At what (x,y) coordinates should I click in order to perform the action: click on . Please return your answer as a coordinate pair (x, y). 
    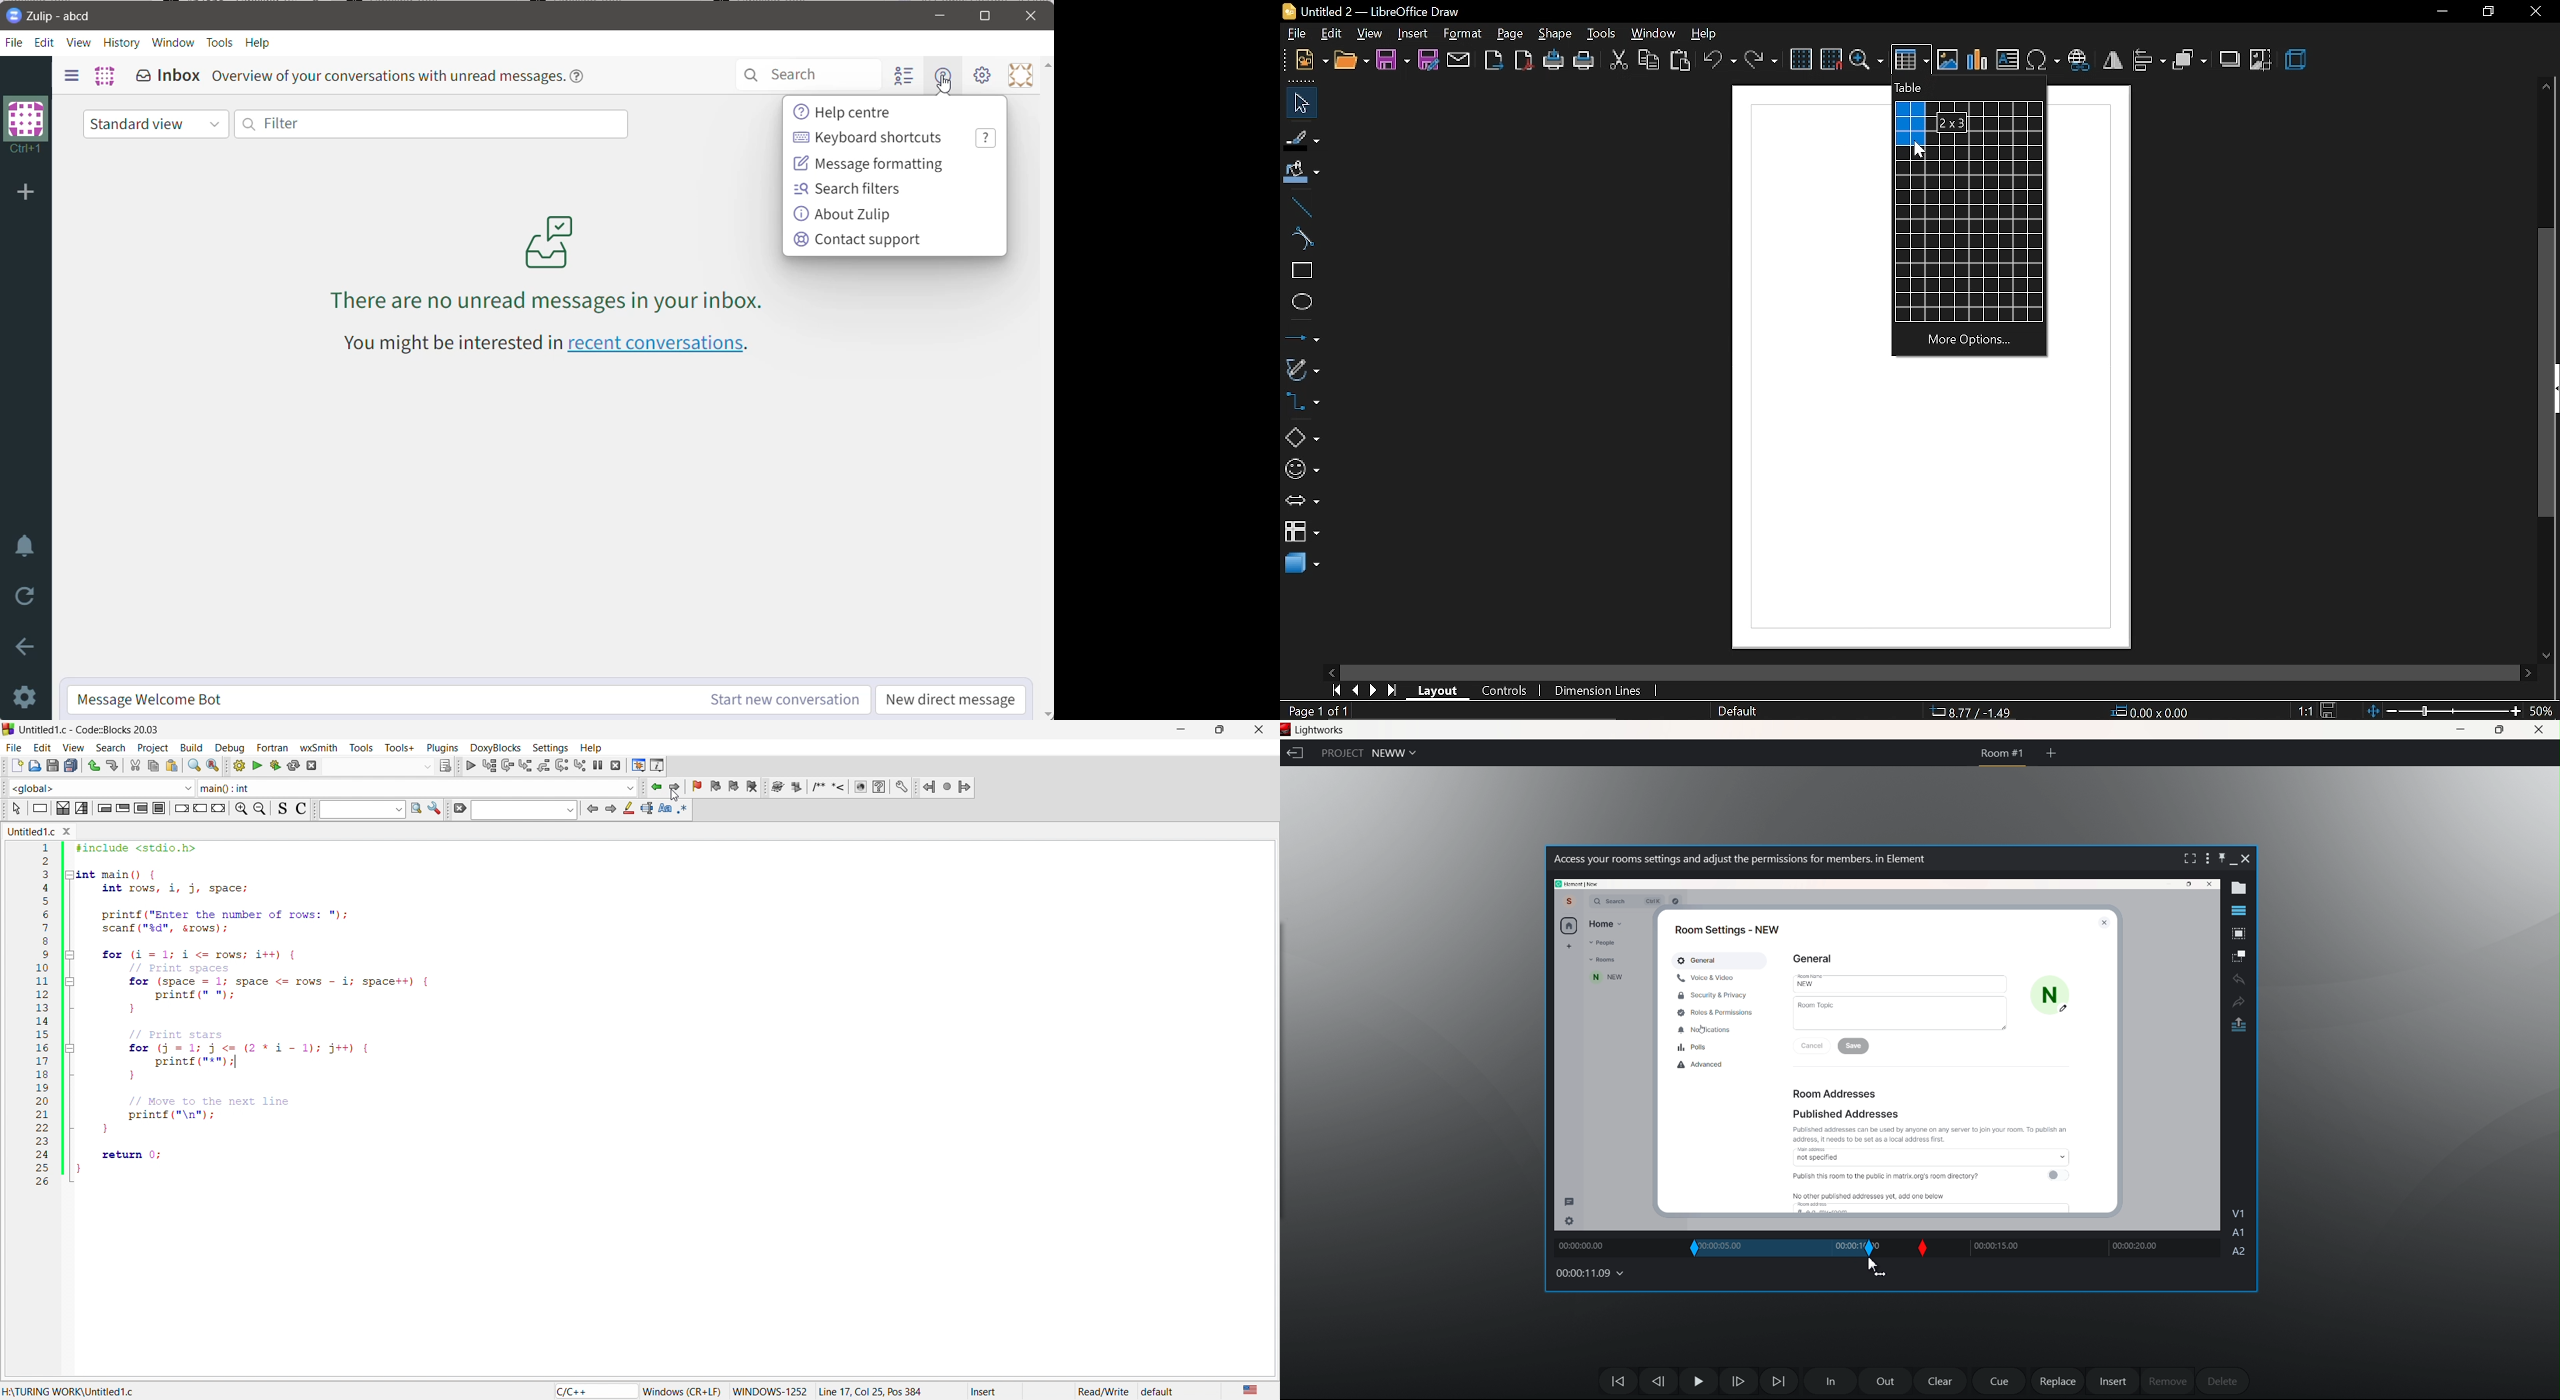
    Looking at the image, I should click on (1678, 901).